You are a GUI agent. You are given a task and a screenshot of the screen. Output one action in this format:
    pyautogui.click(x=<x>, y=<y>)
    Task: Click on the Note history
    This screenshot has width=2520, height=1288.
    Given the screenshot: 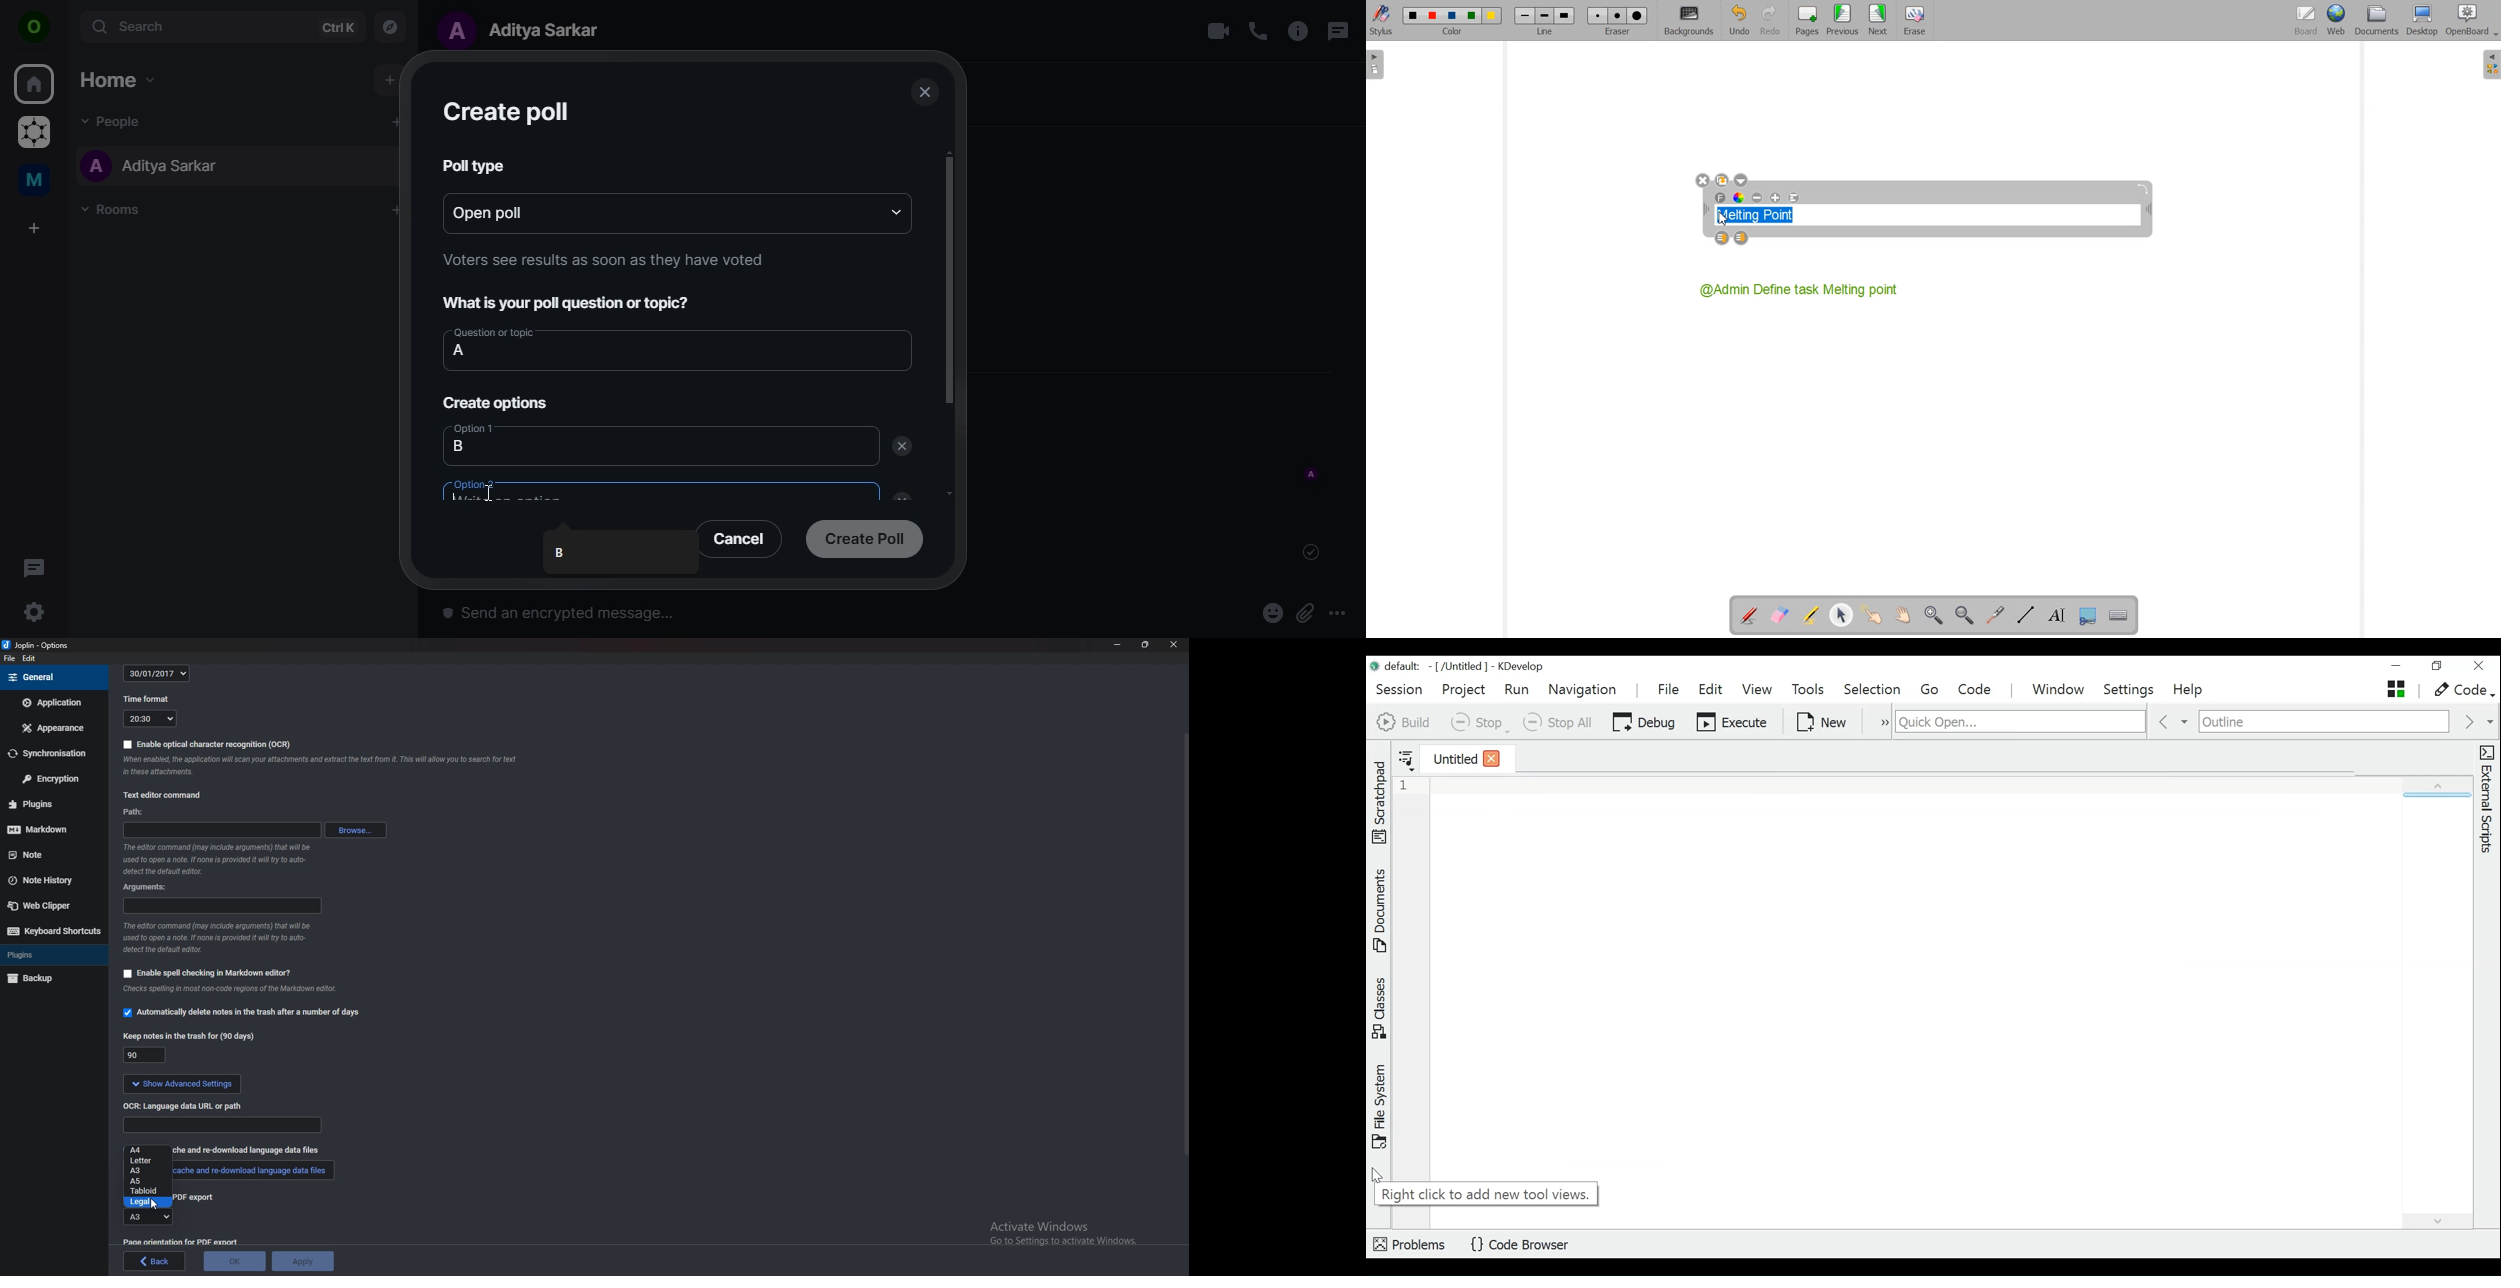 What is the action you would take?
    pyautogui.click(x=46, y=880)
    